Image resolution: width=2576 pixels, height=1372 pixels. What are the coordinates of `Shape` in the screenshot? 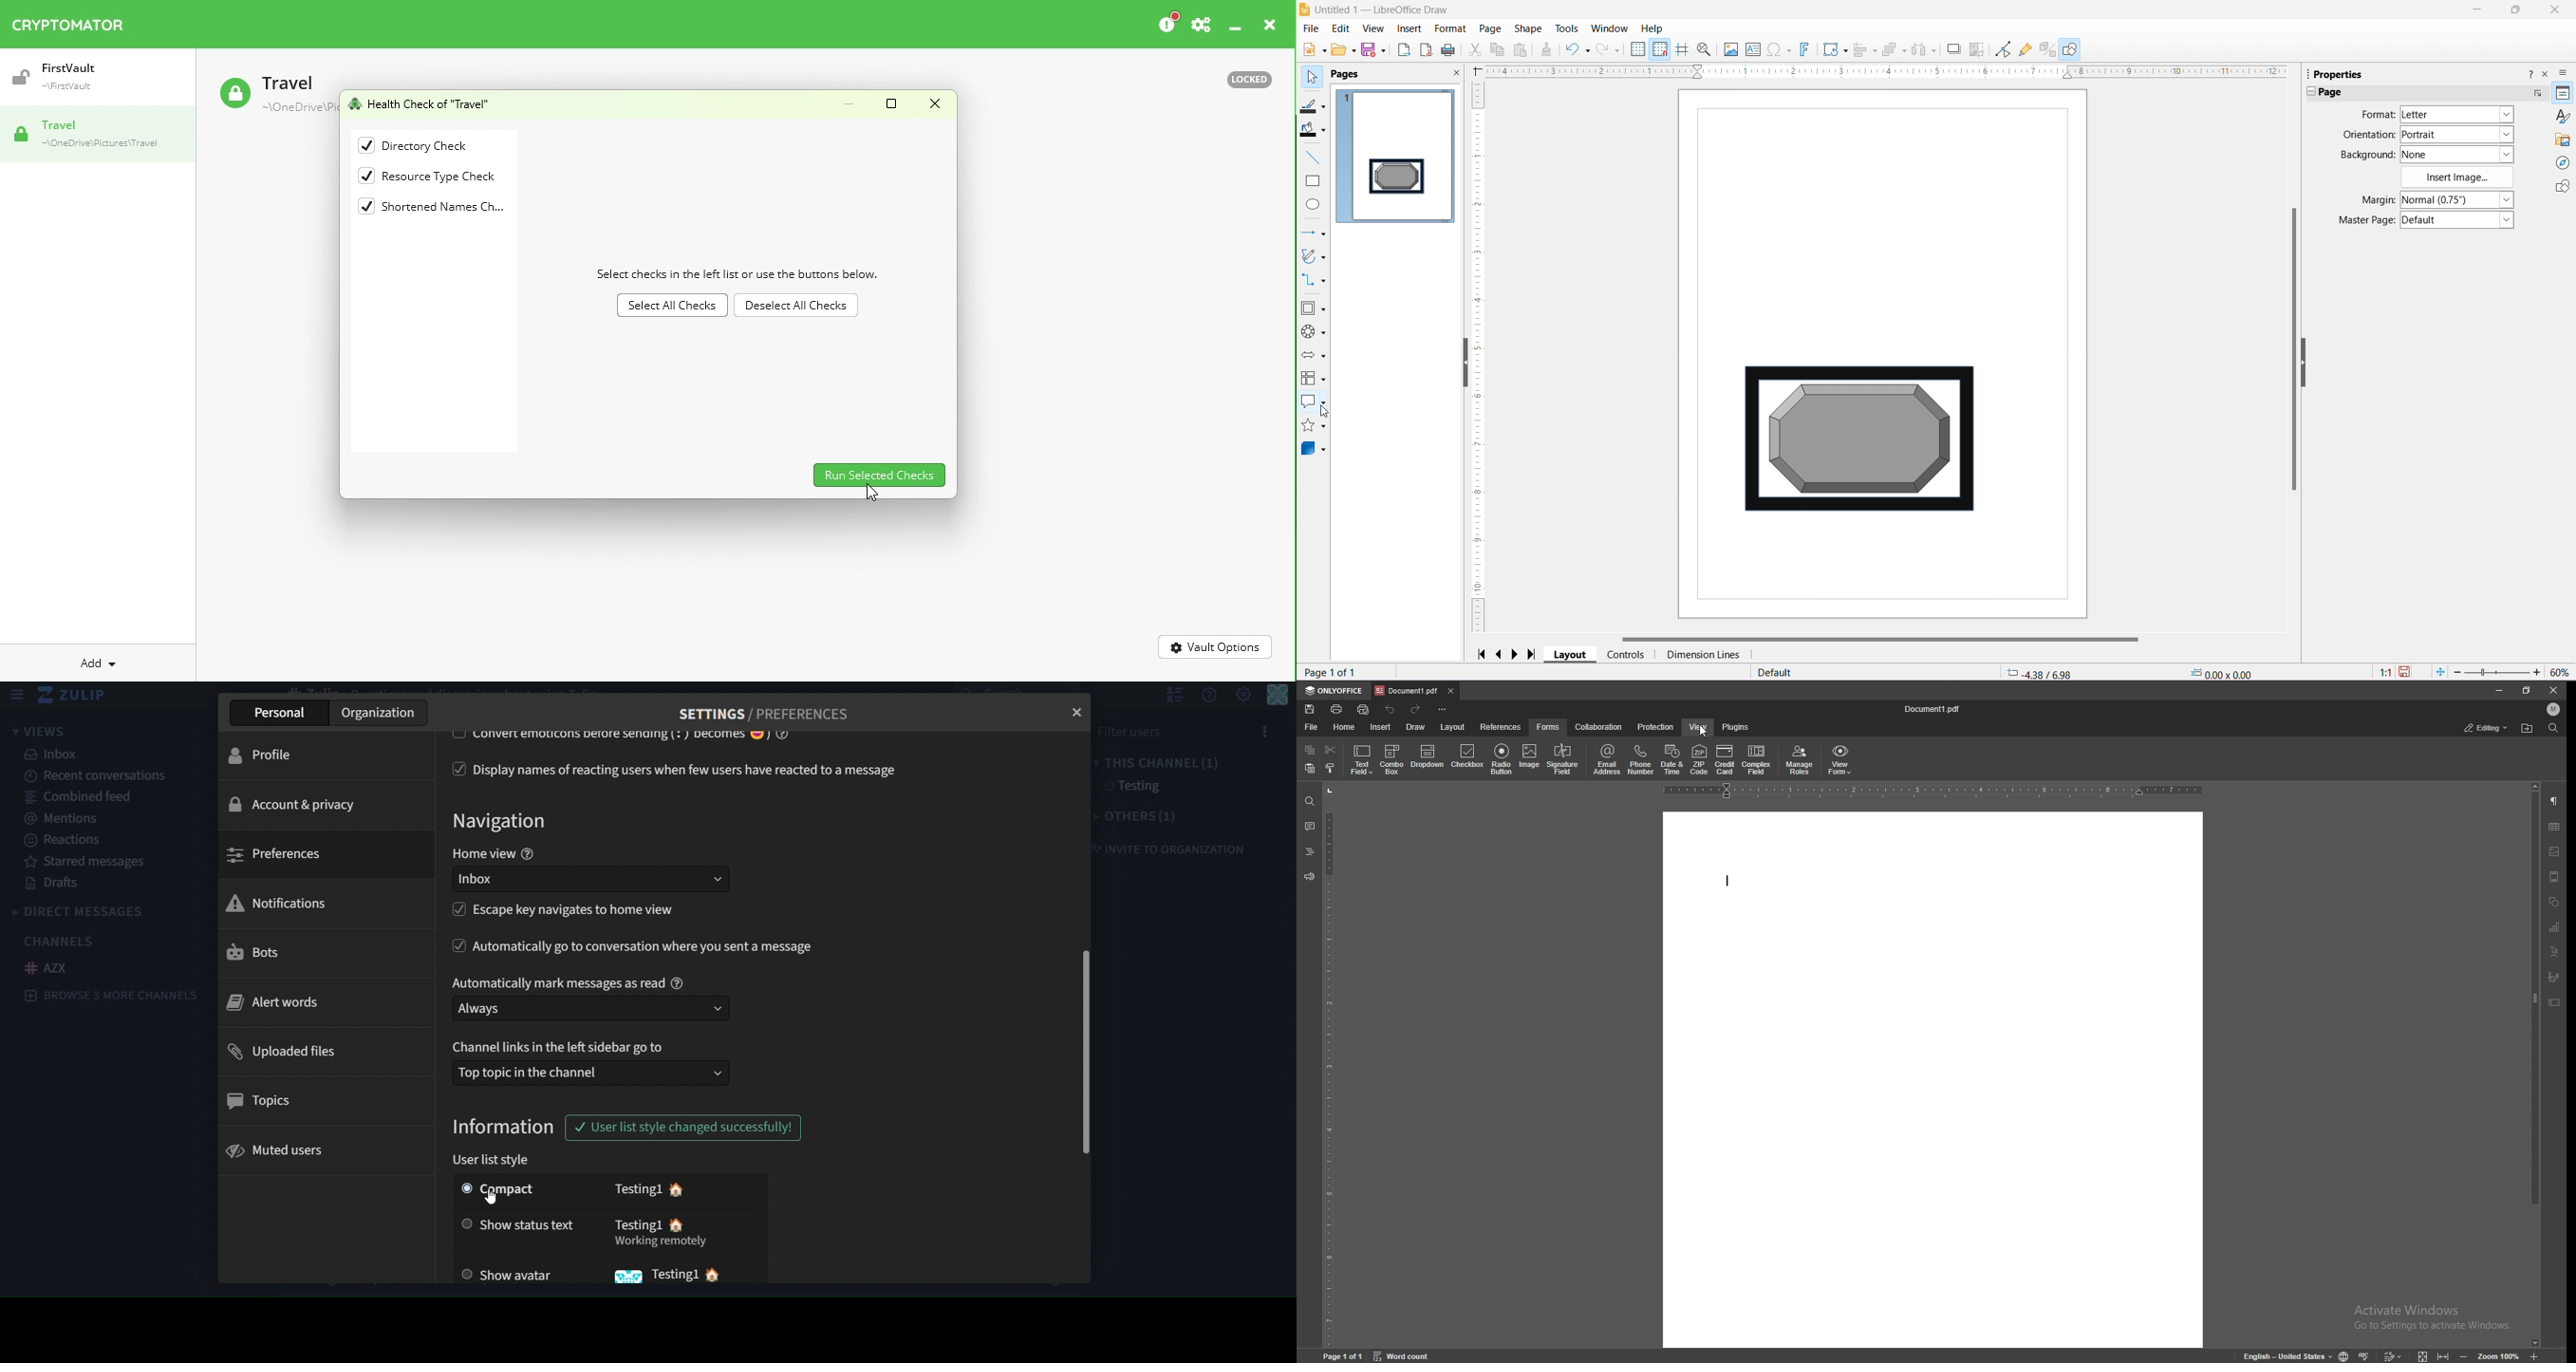 It's located at (1528, 28).